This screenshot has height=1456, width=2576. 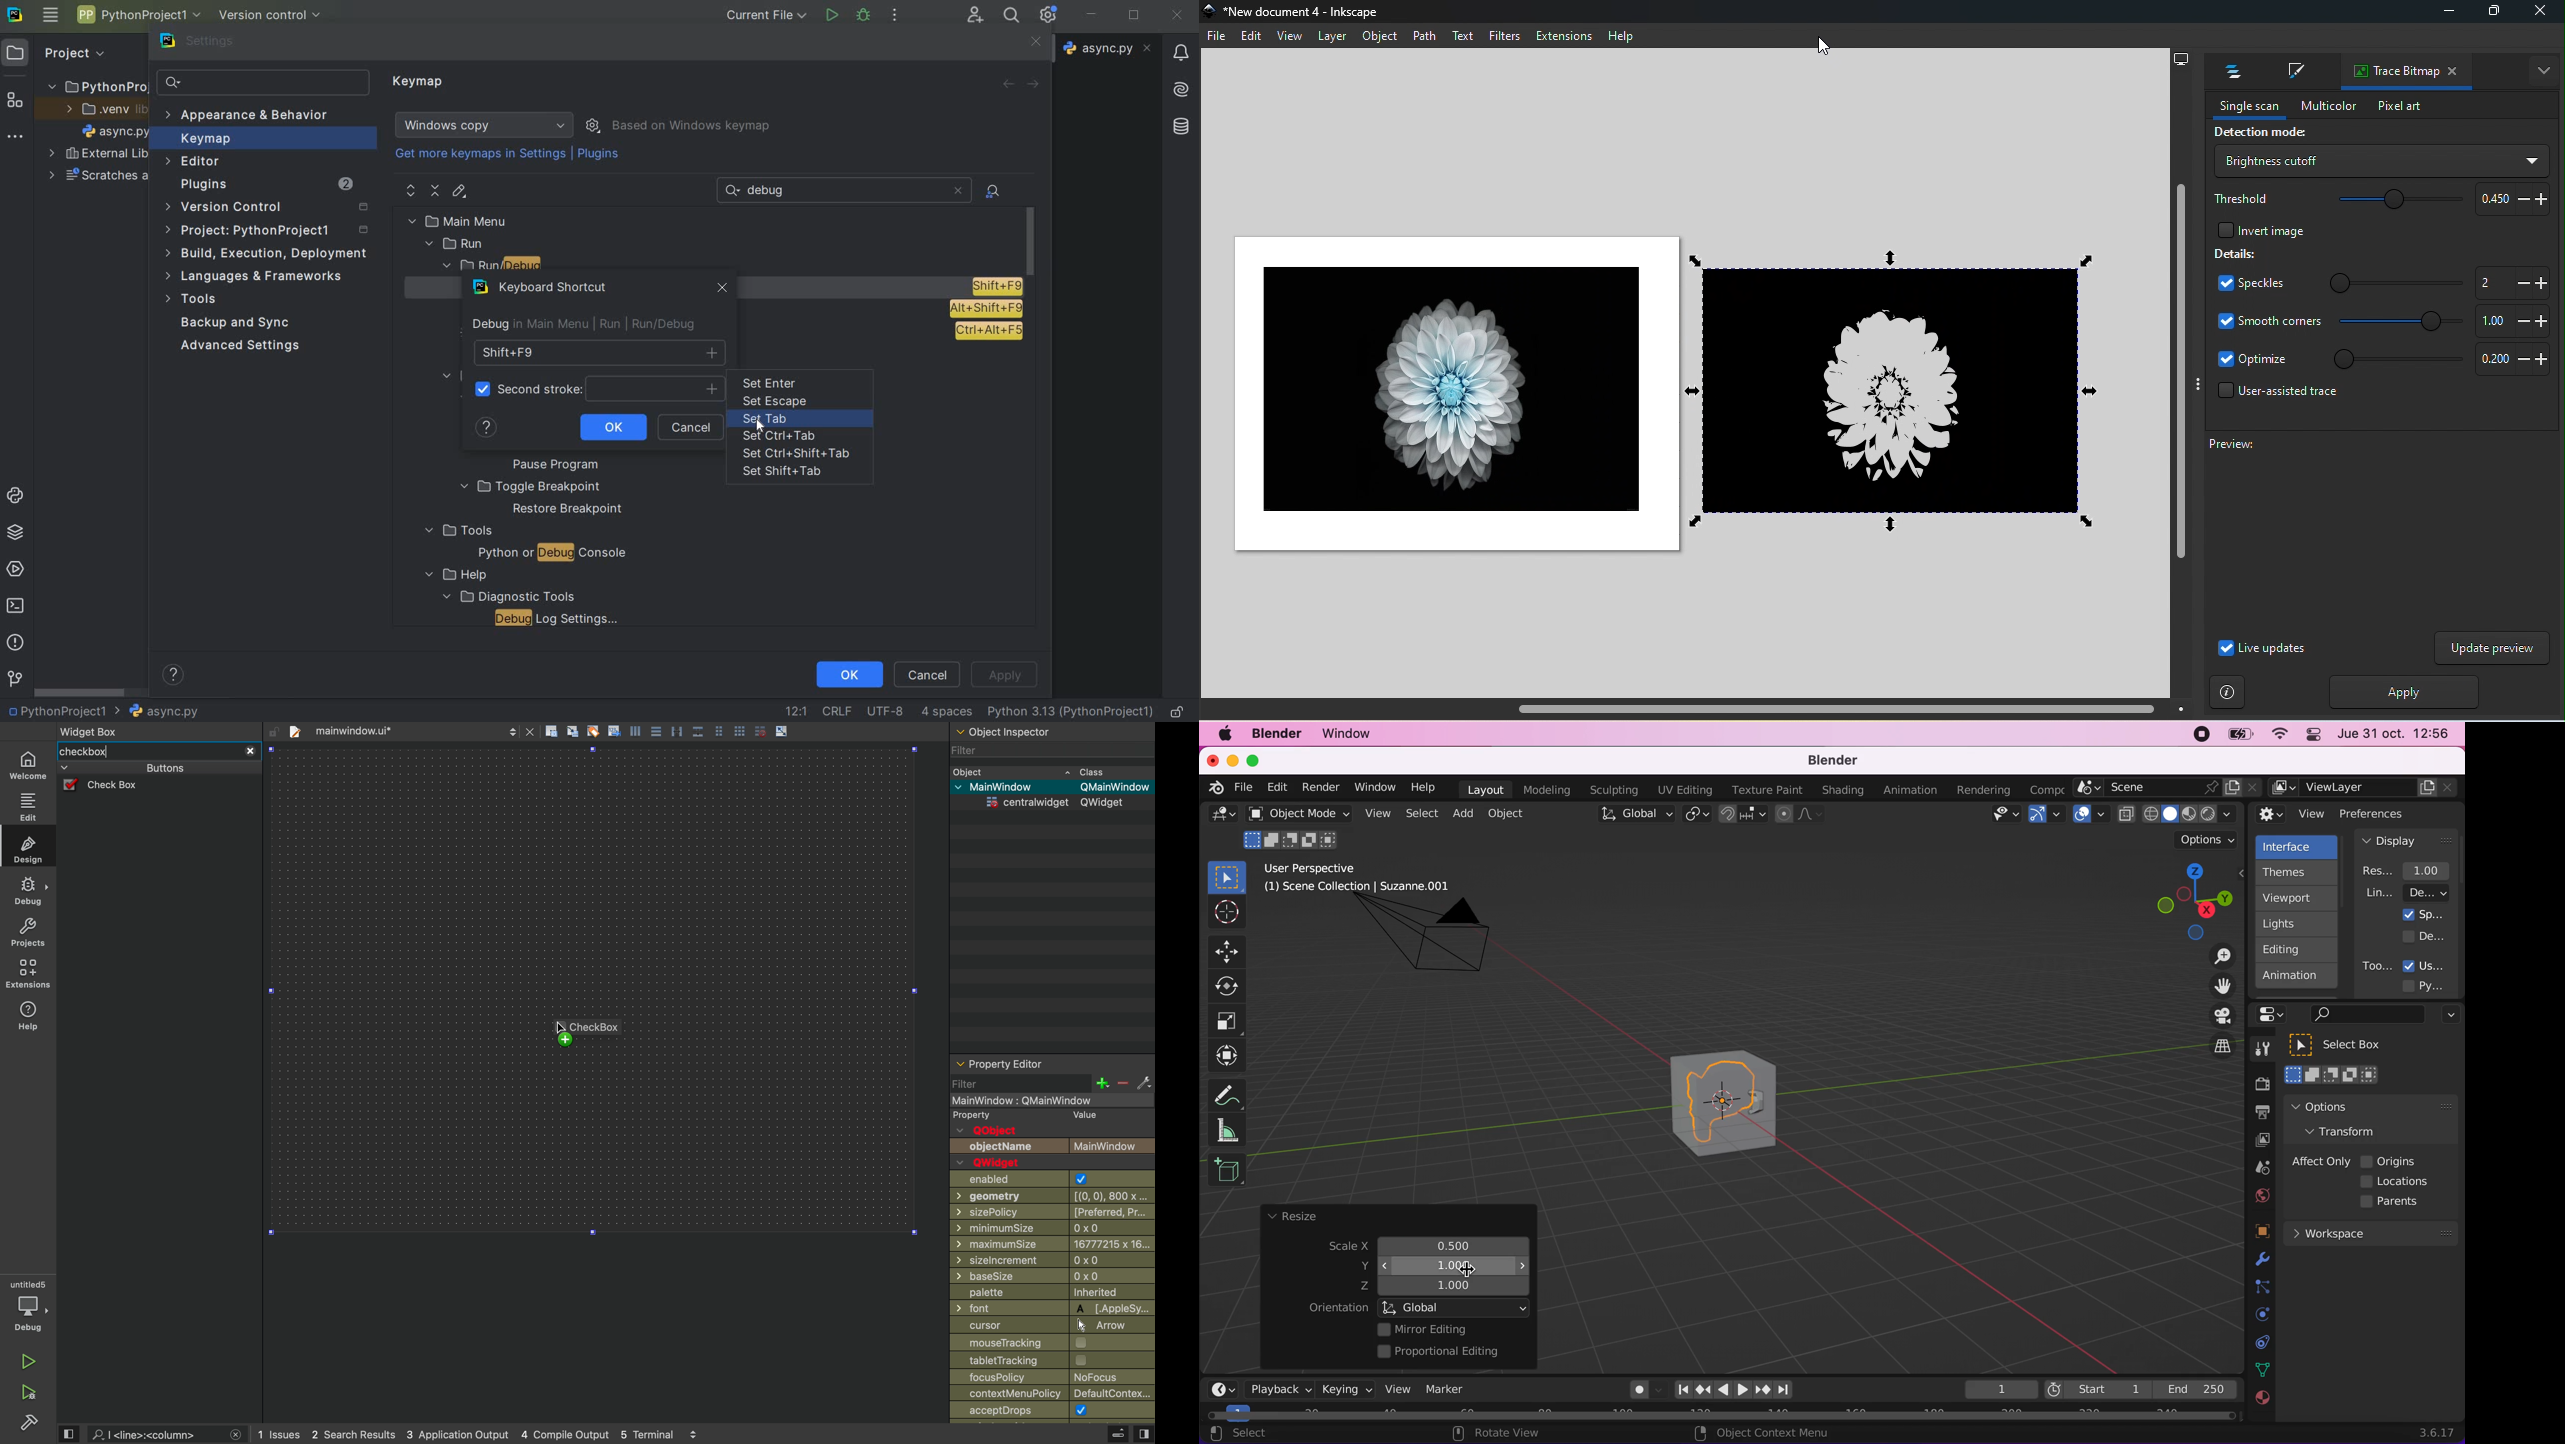 I want to click on Cursor, so click(x=1826, y=43).